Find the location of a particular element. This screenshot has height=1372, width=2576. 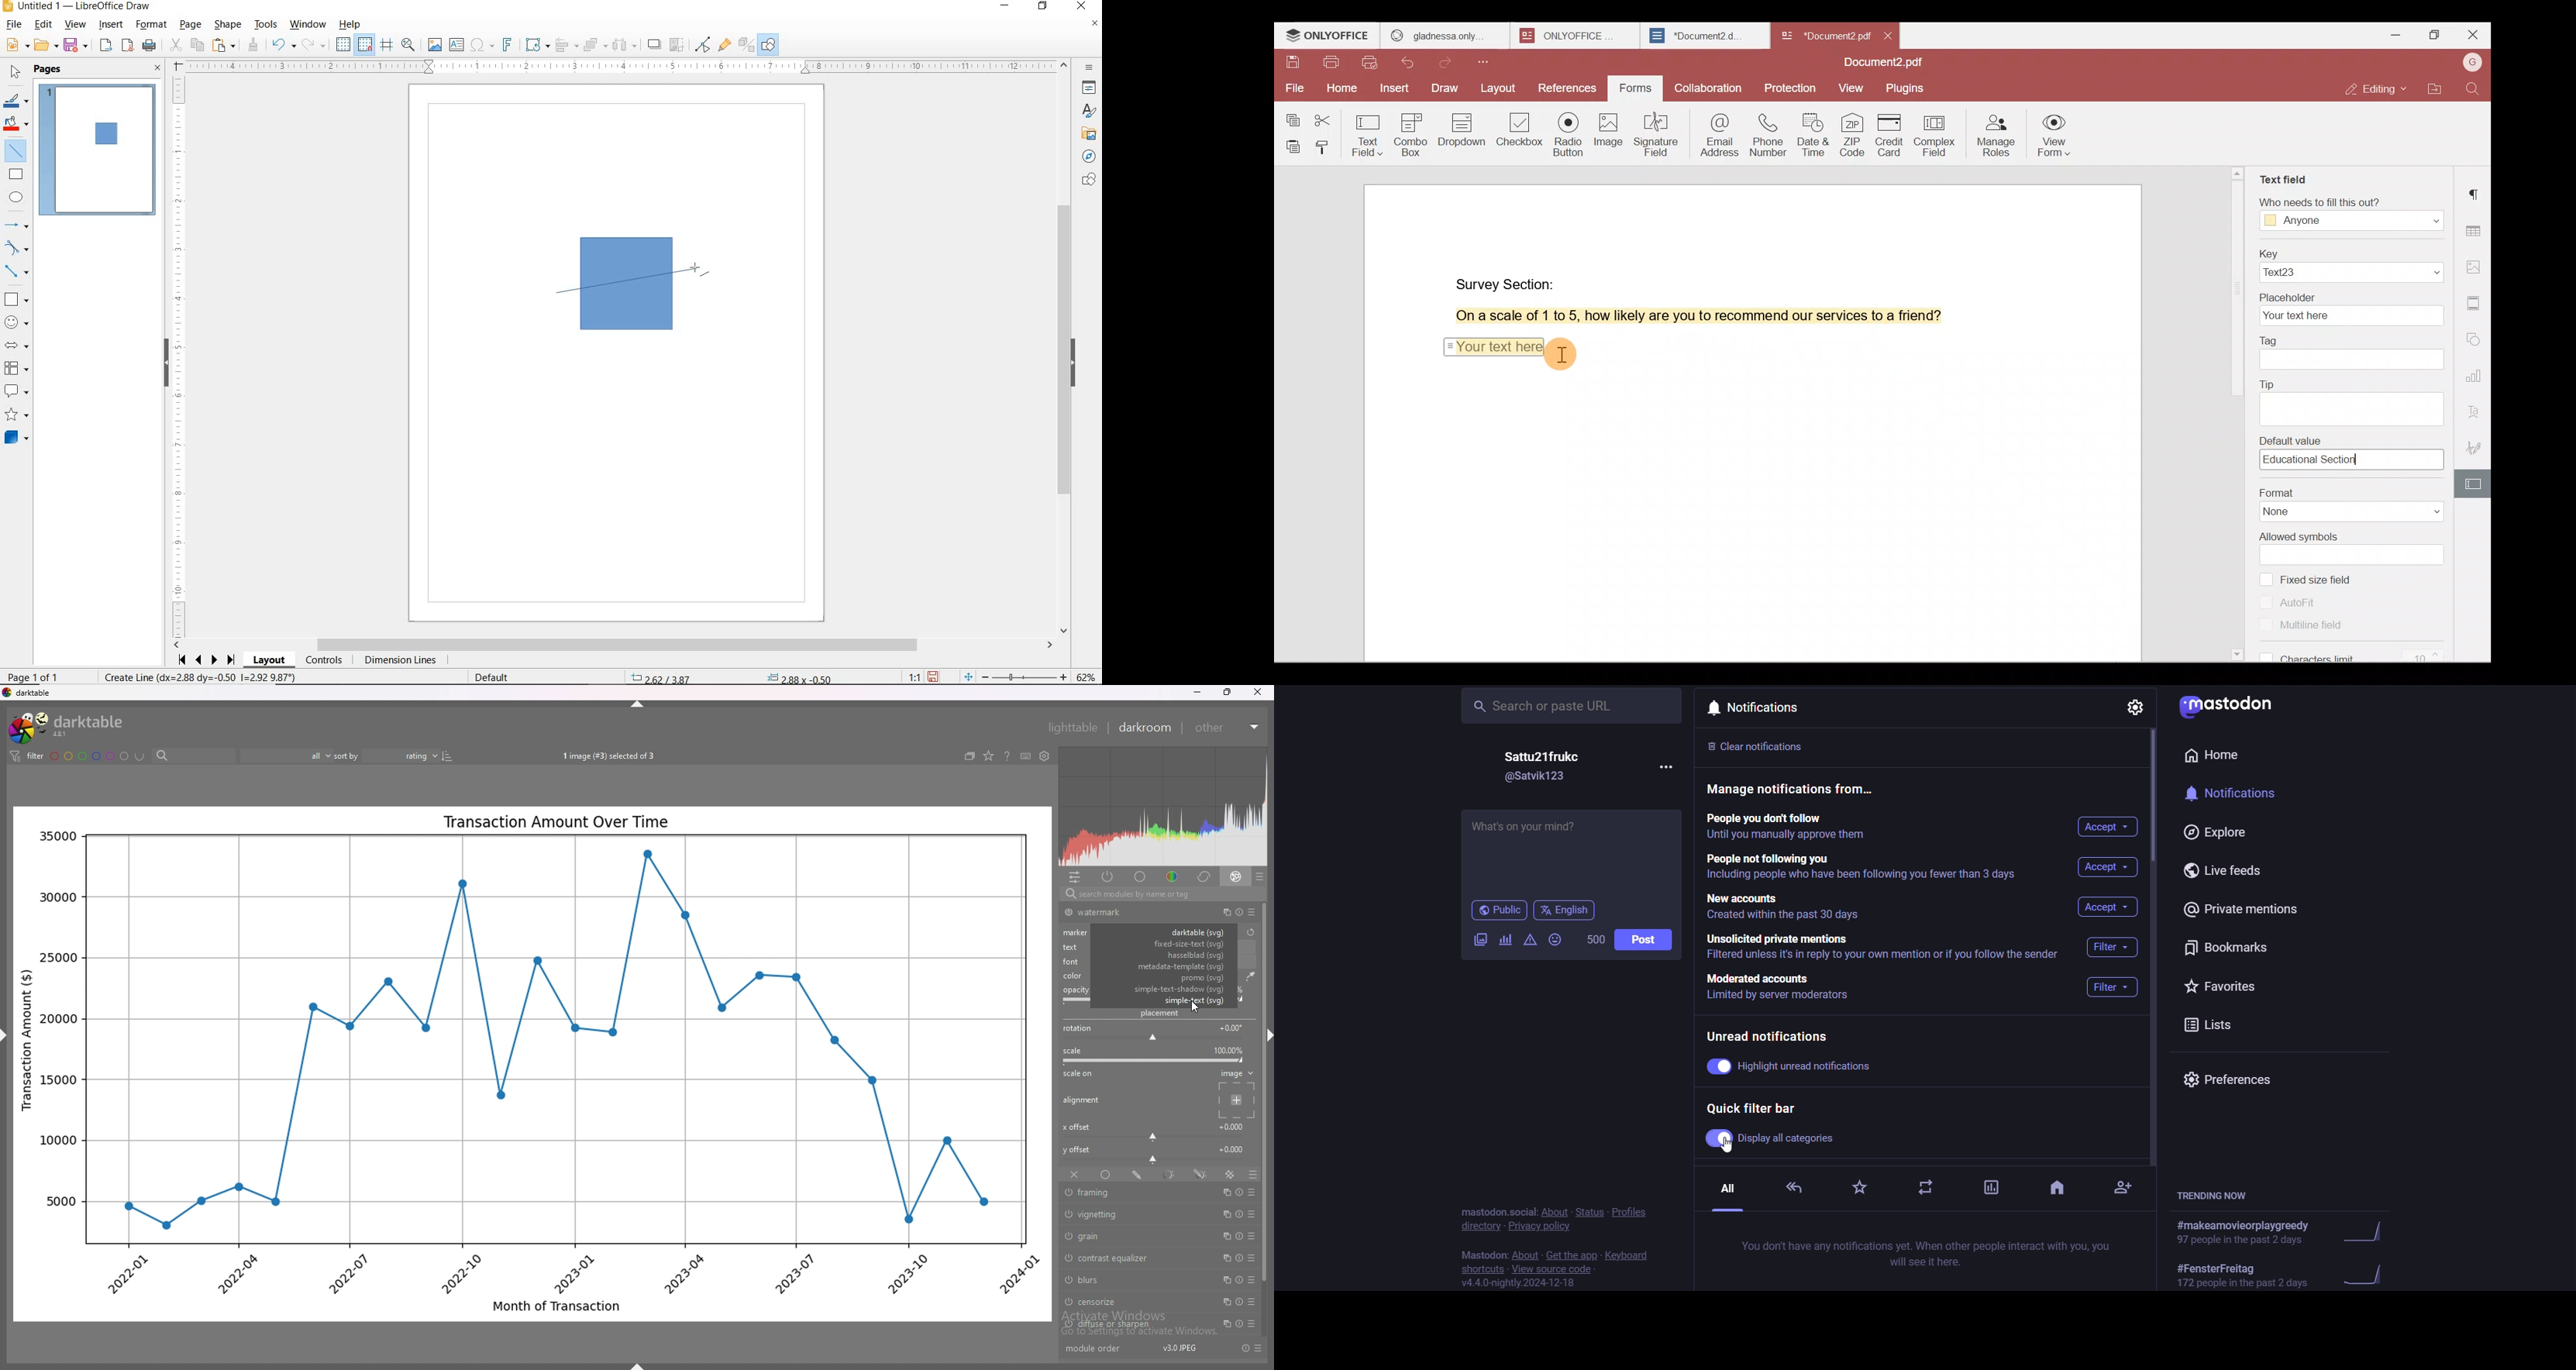

Default value is located at coordinates (2356, 452).